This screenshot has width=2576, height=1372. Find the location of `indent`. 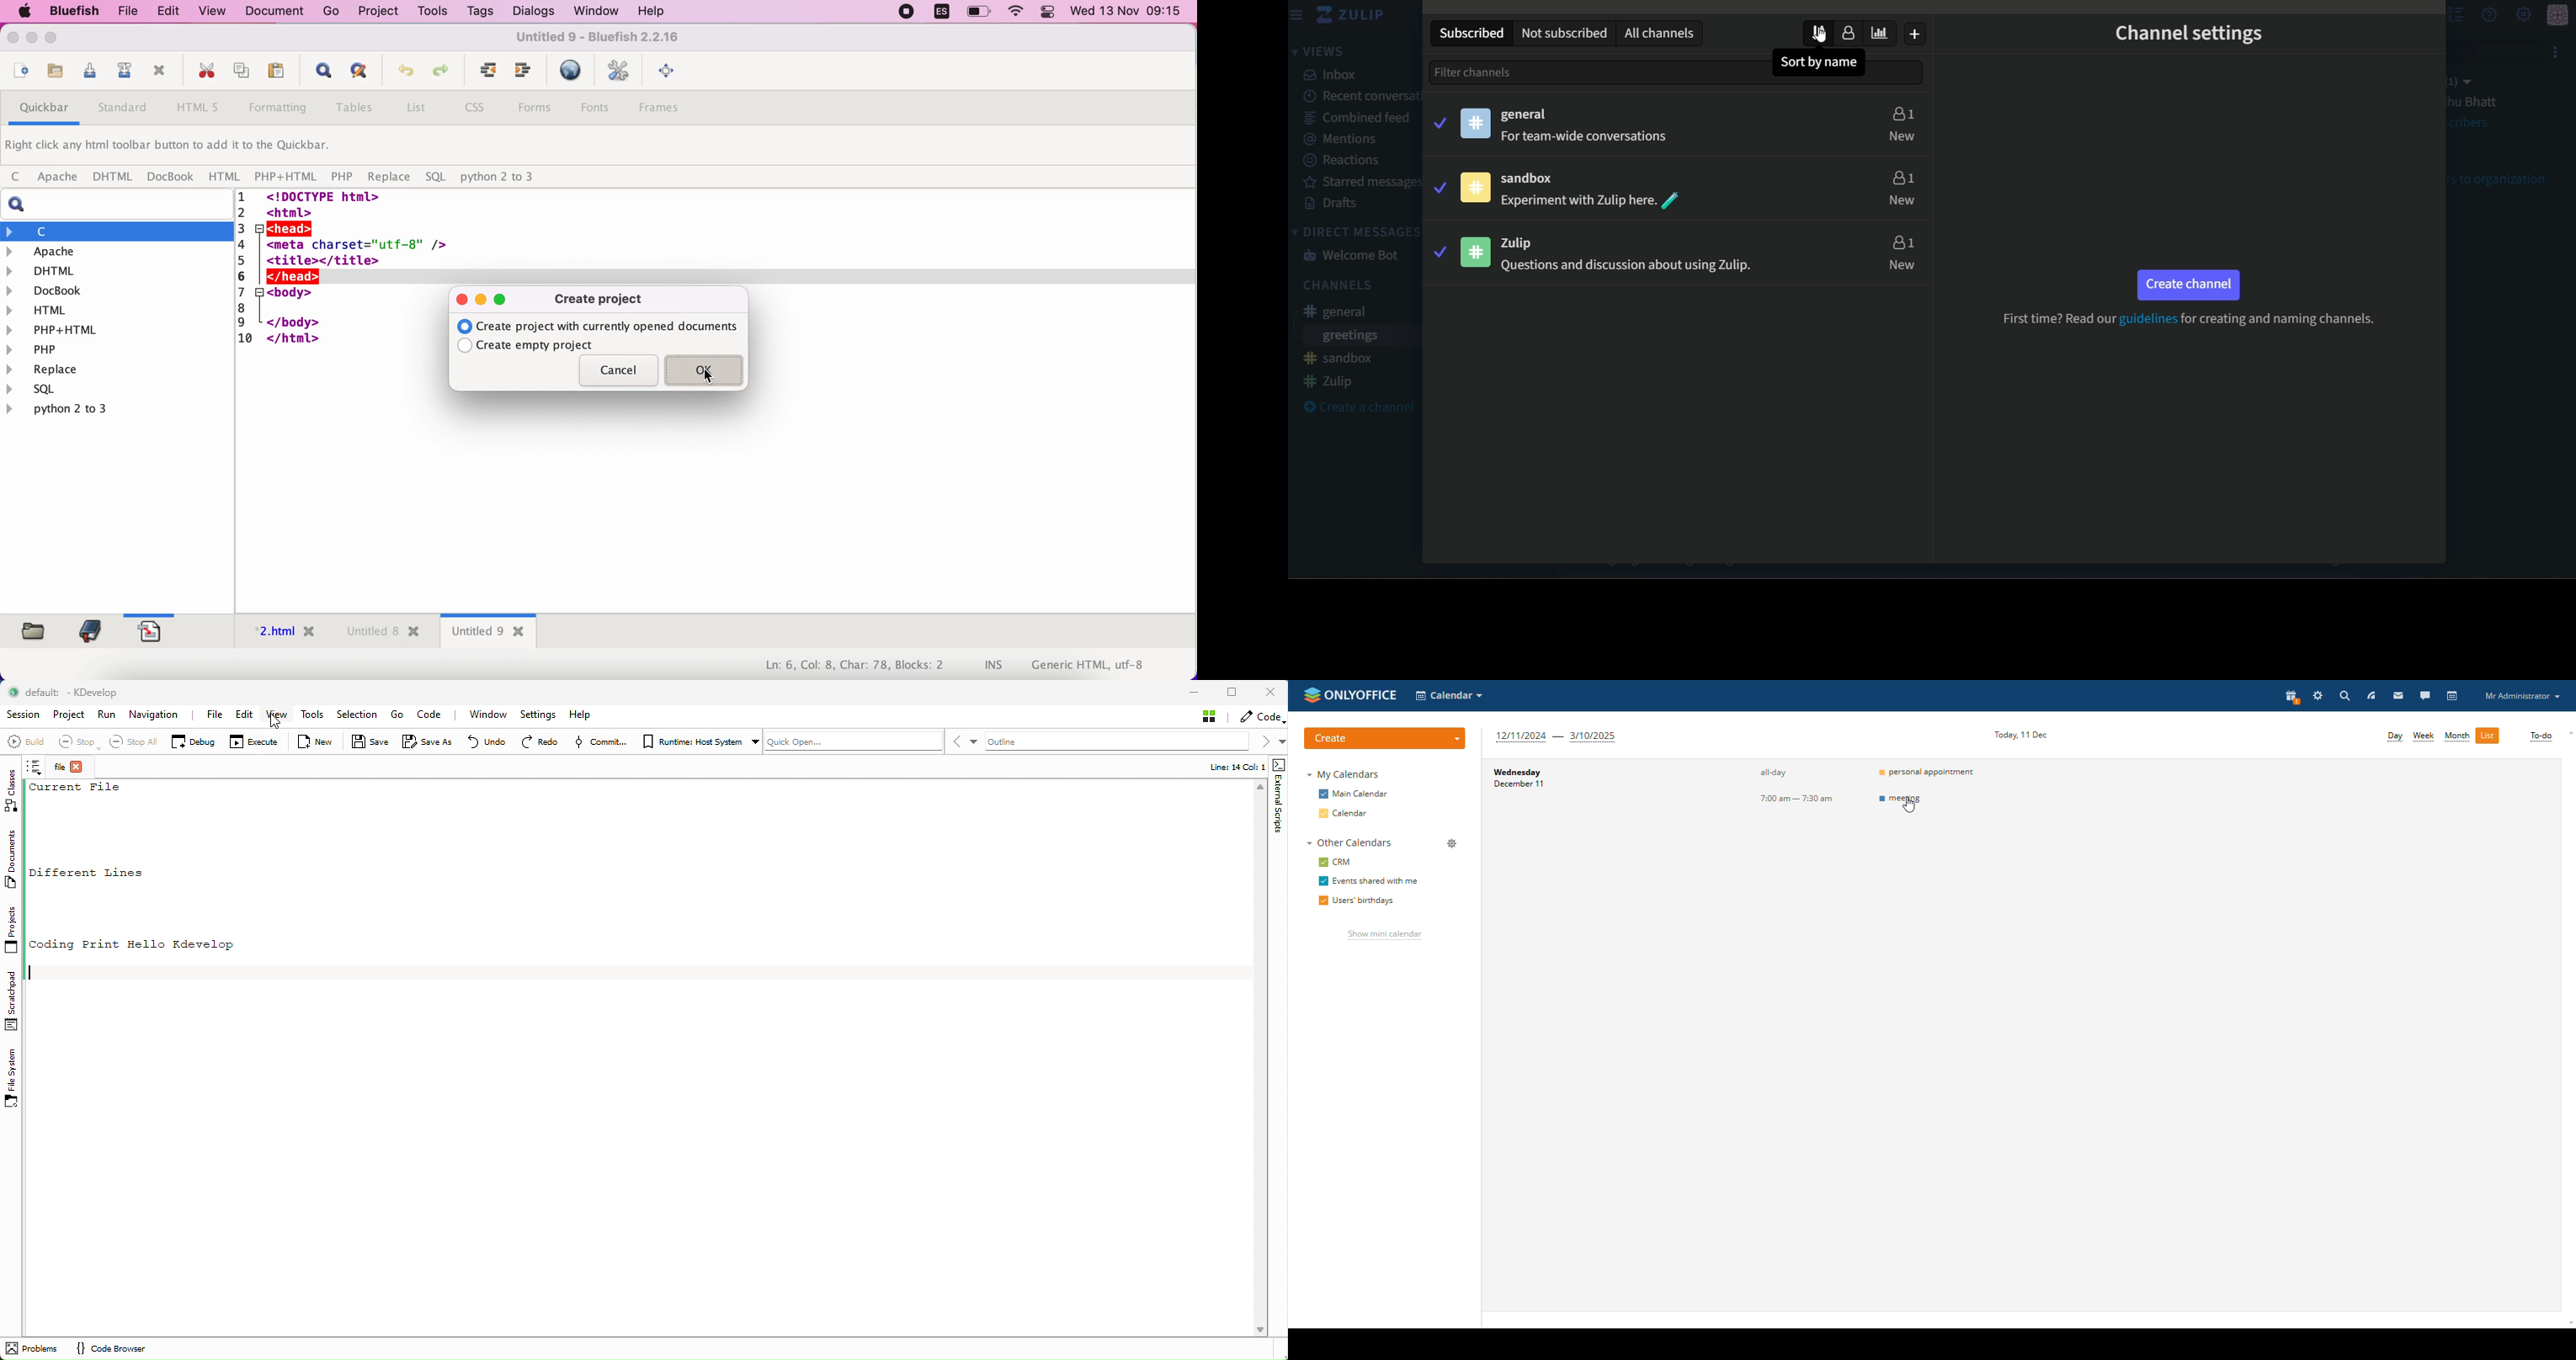

indent is located at coordinates (484, 74).